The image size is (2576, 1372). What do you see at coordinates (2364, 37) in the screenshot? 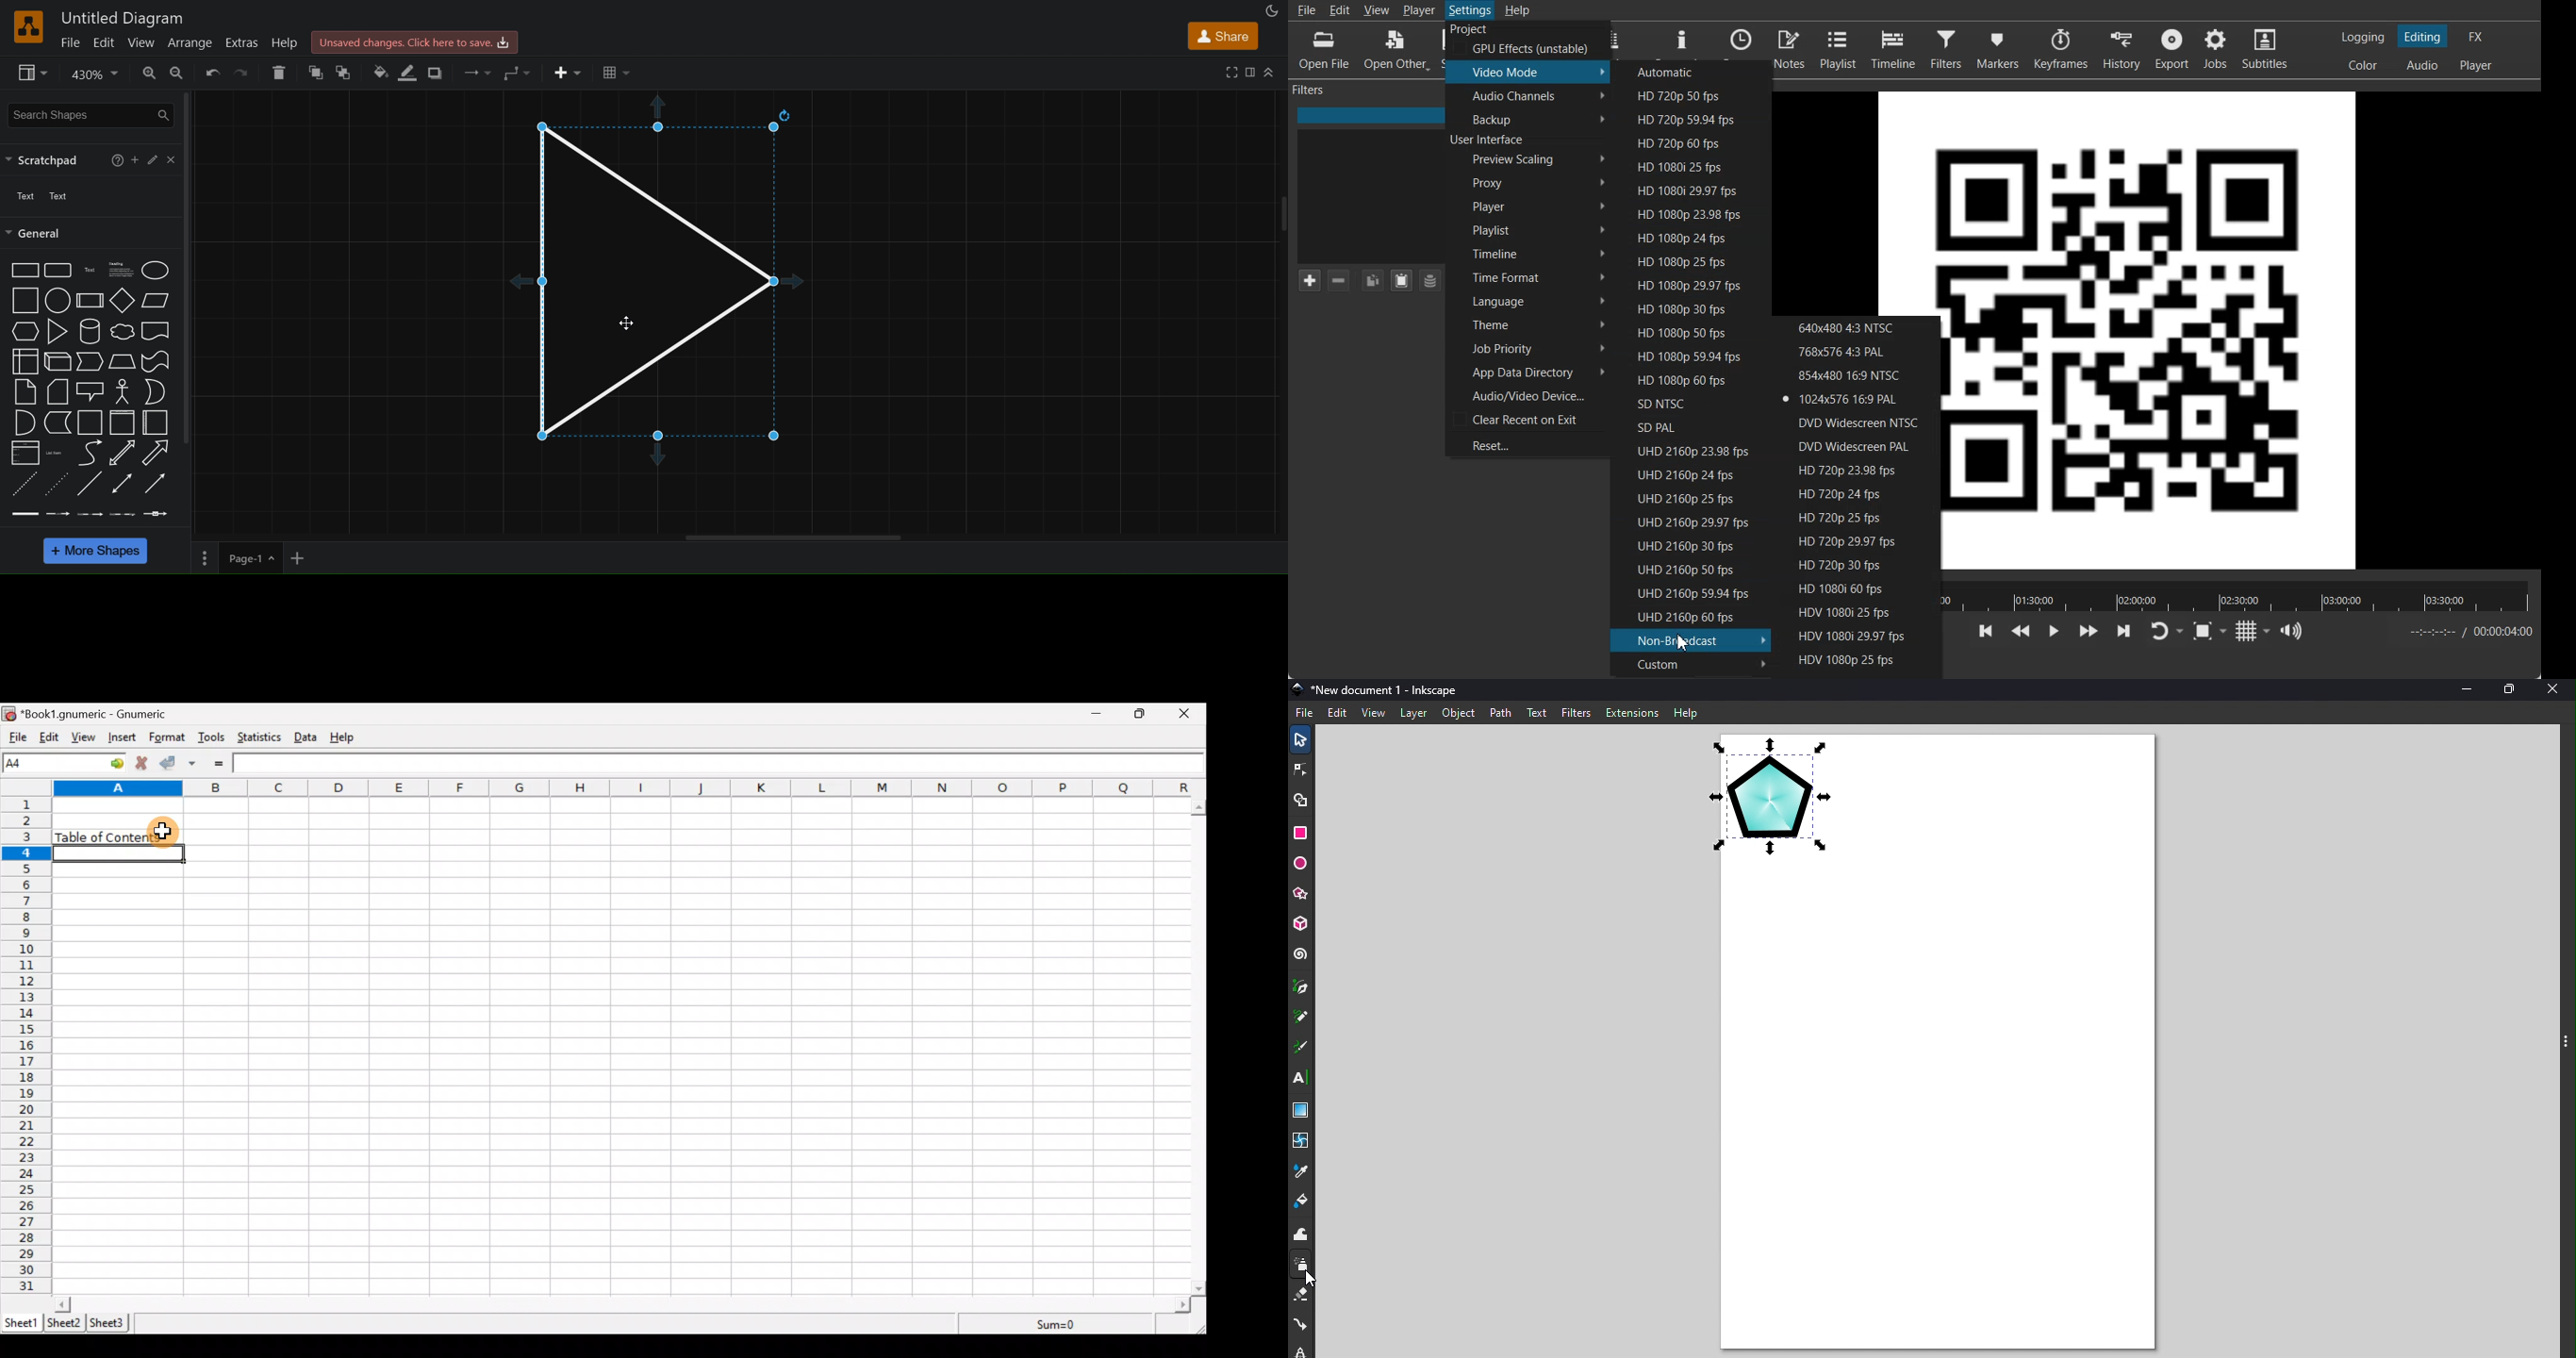
I see `Switch to the Logging layout` at bounding box center [2364, 37].